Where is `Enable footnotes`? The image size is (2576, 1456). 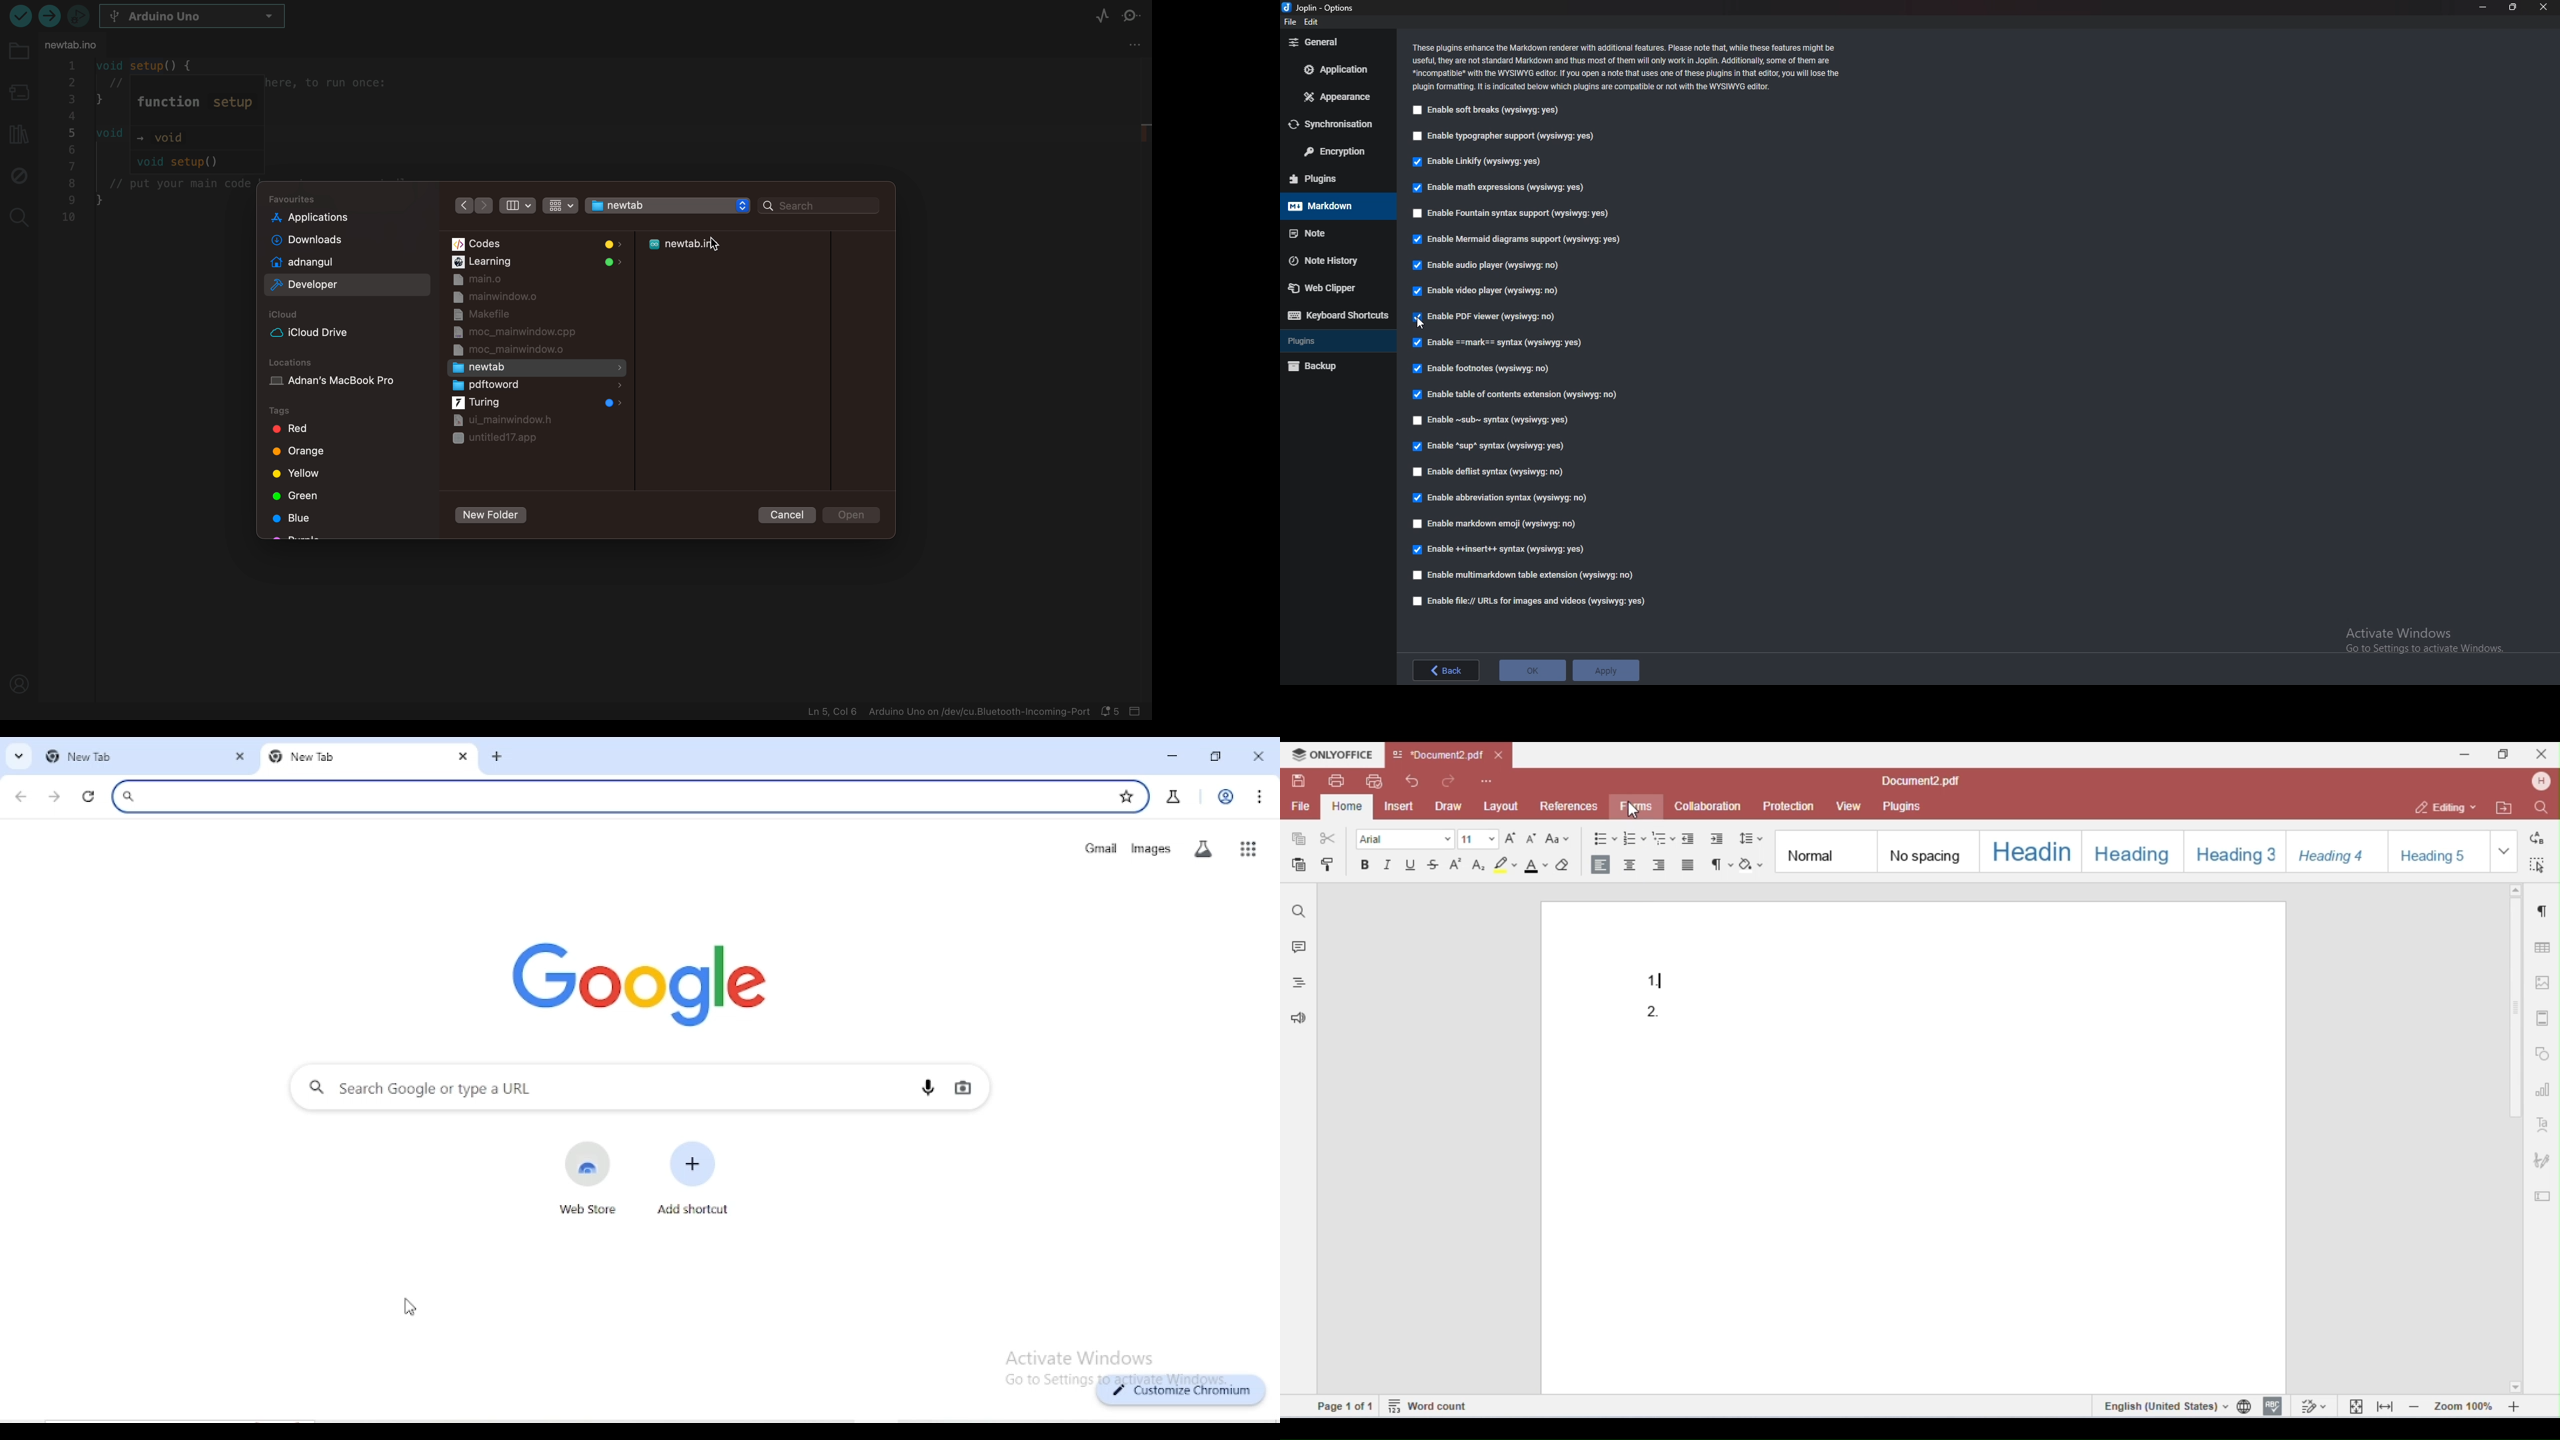
Enable footnotes is located at coordinates (1484, 370).